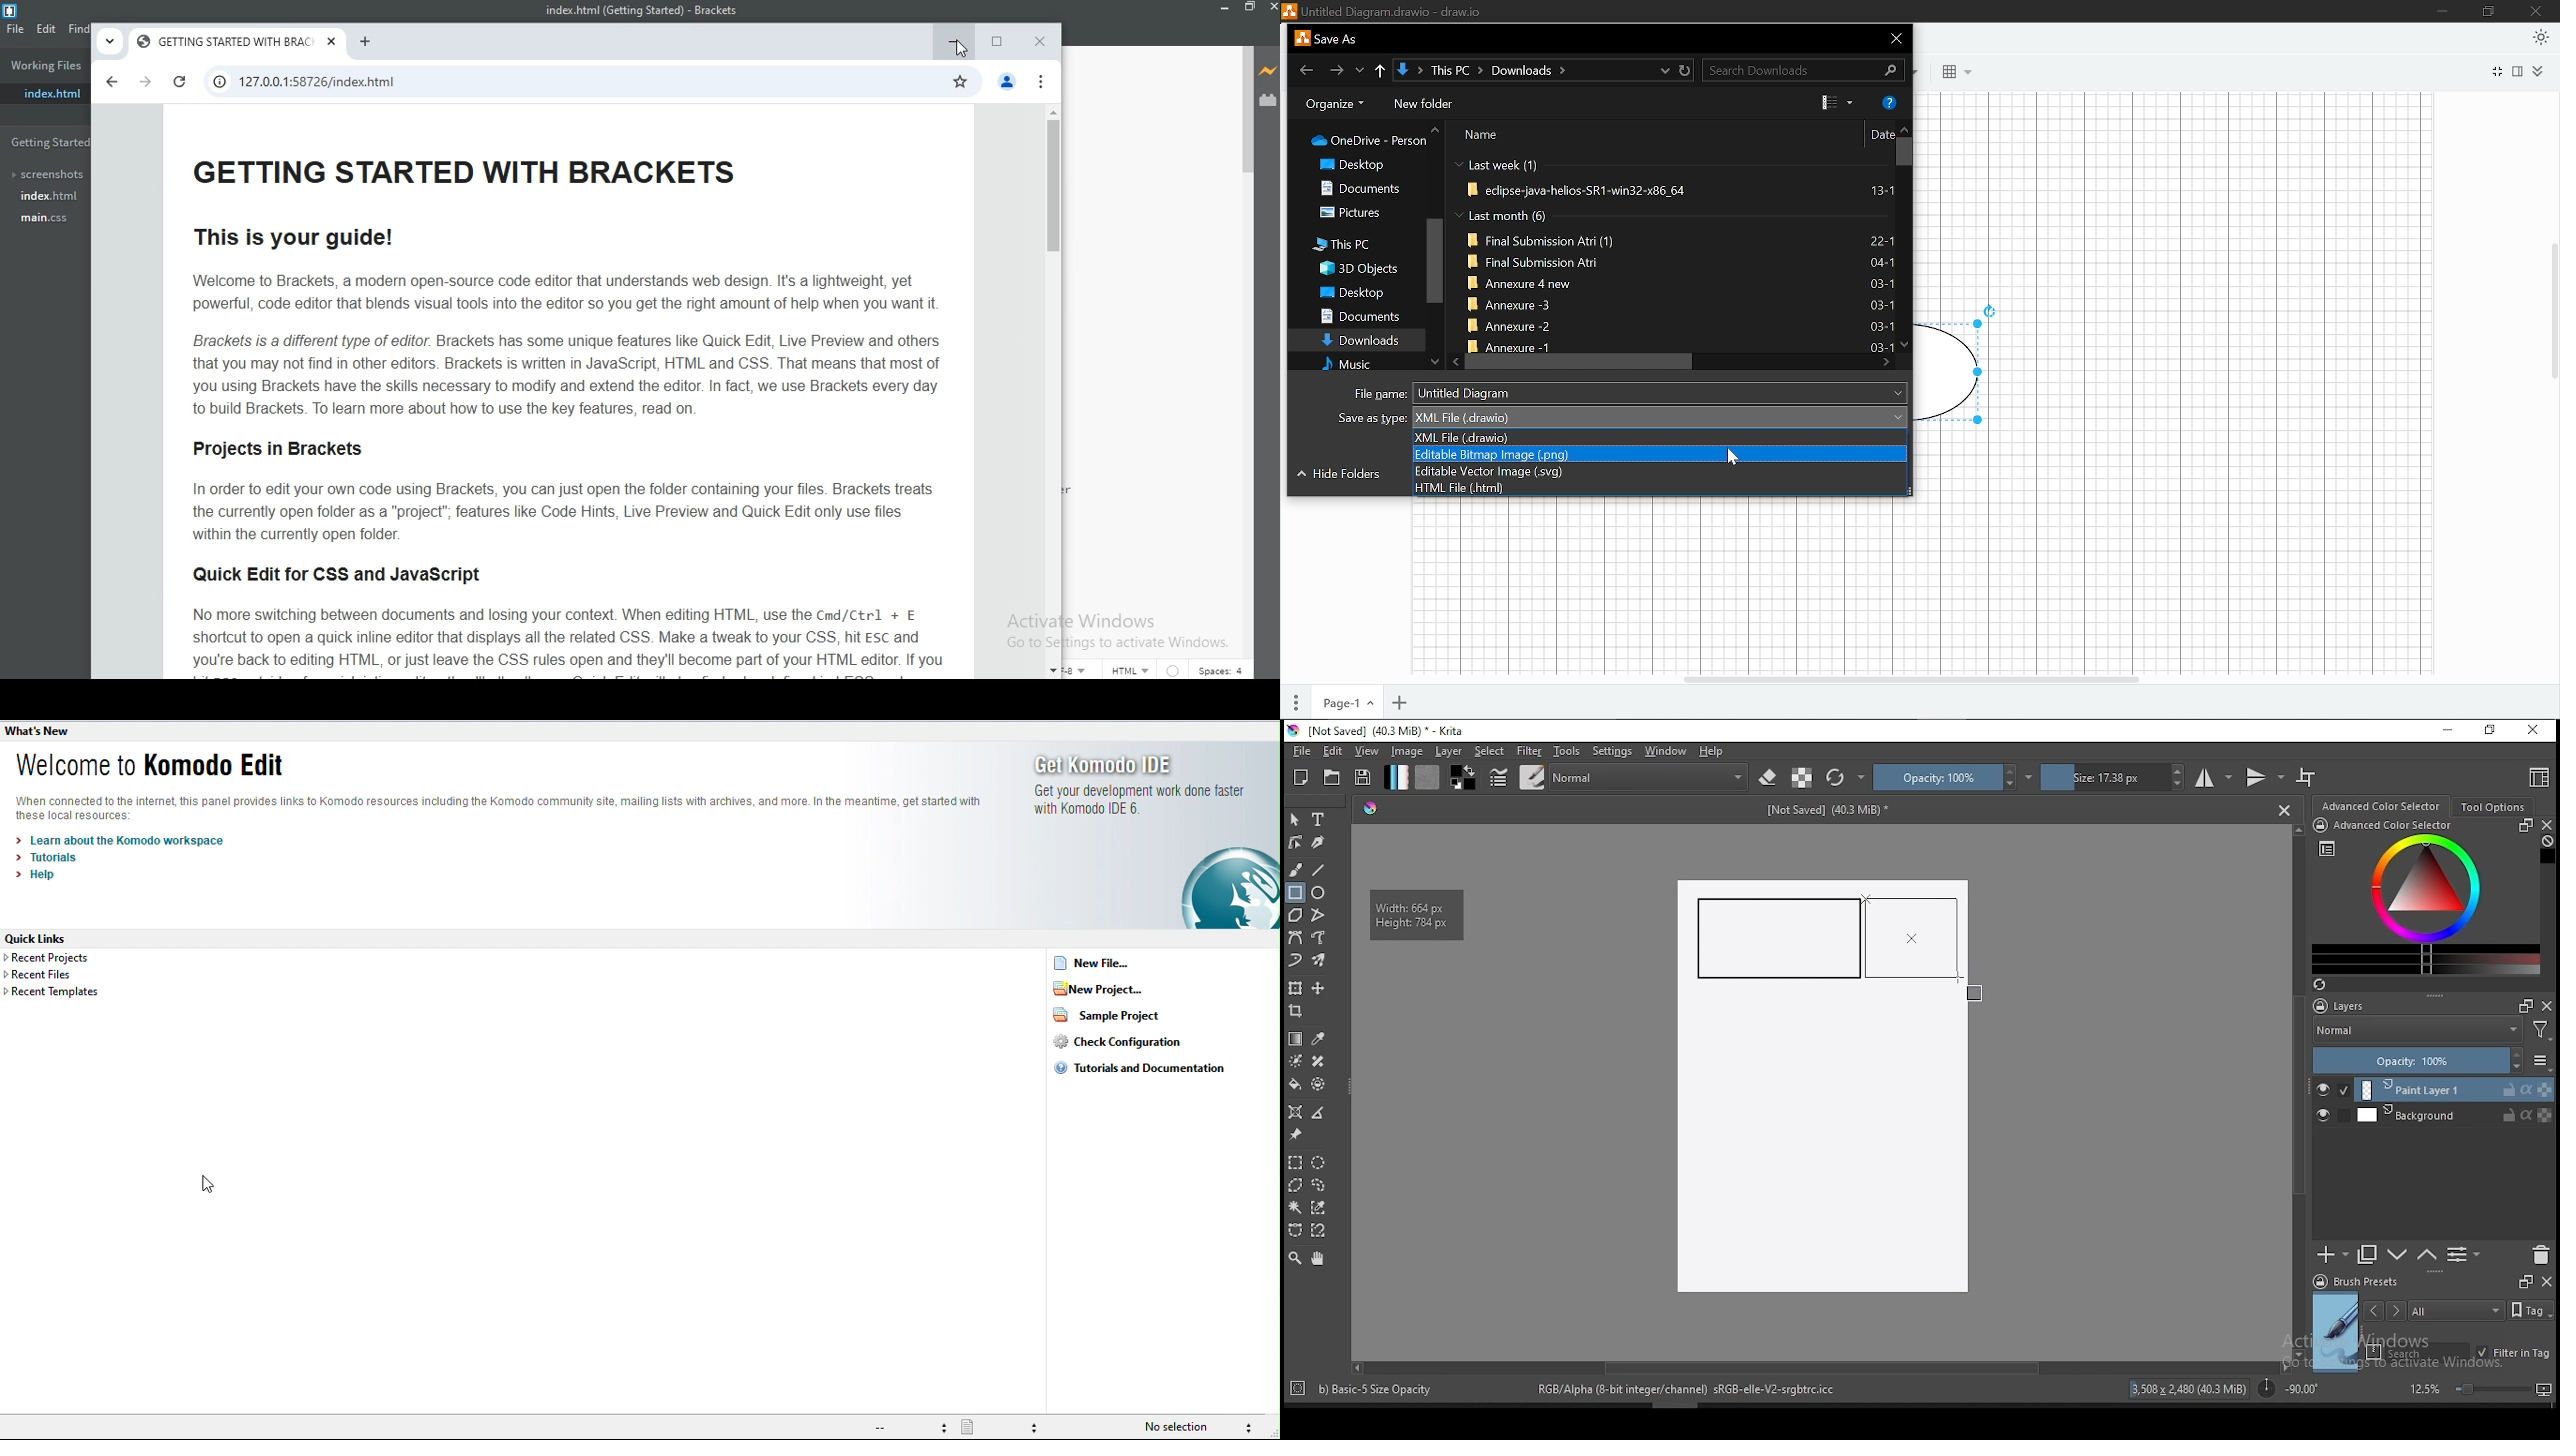 The width and height of the screenshot is (2576, 1456). I want to click on Previous locations, so click(1361, 68).